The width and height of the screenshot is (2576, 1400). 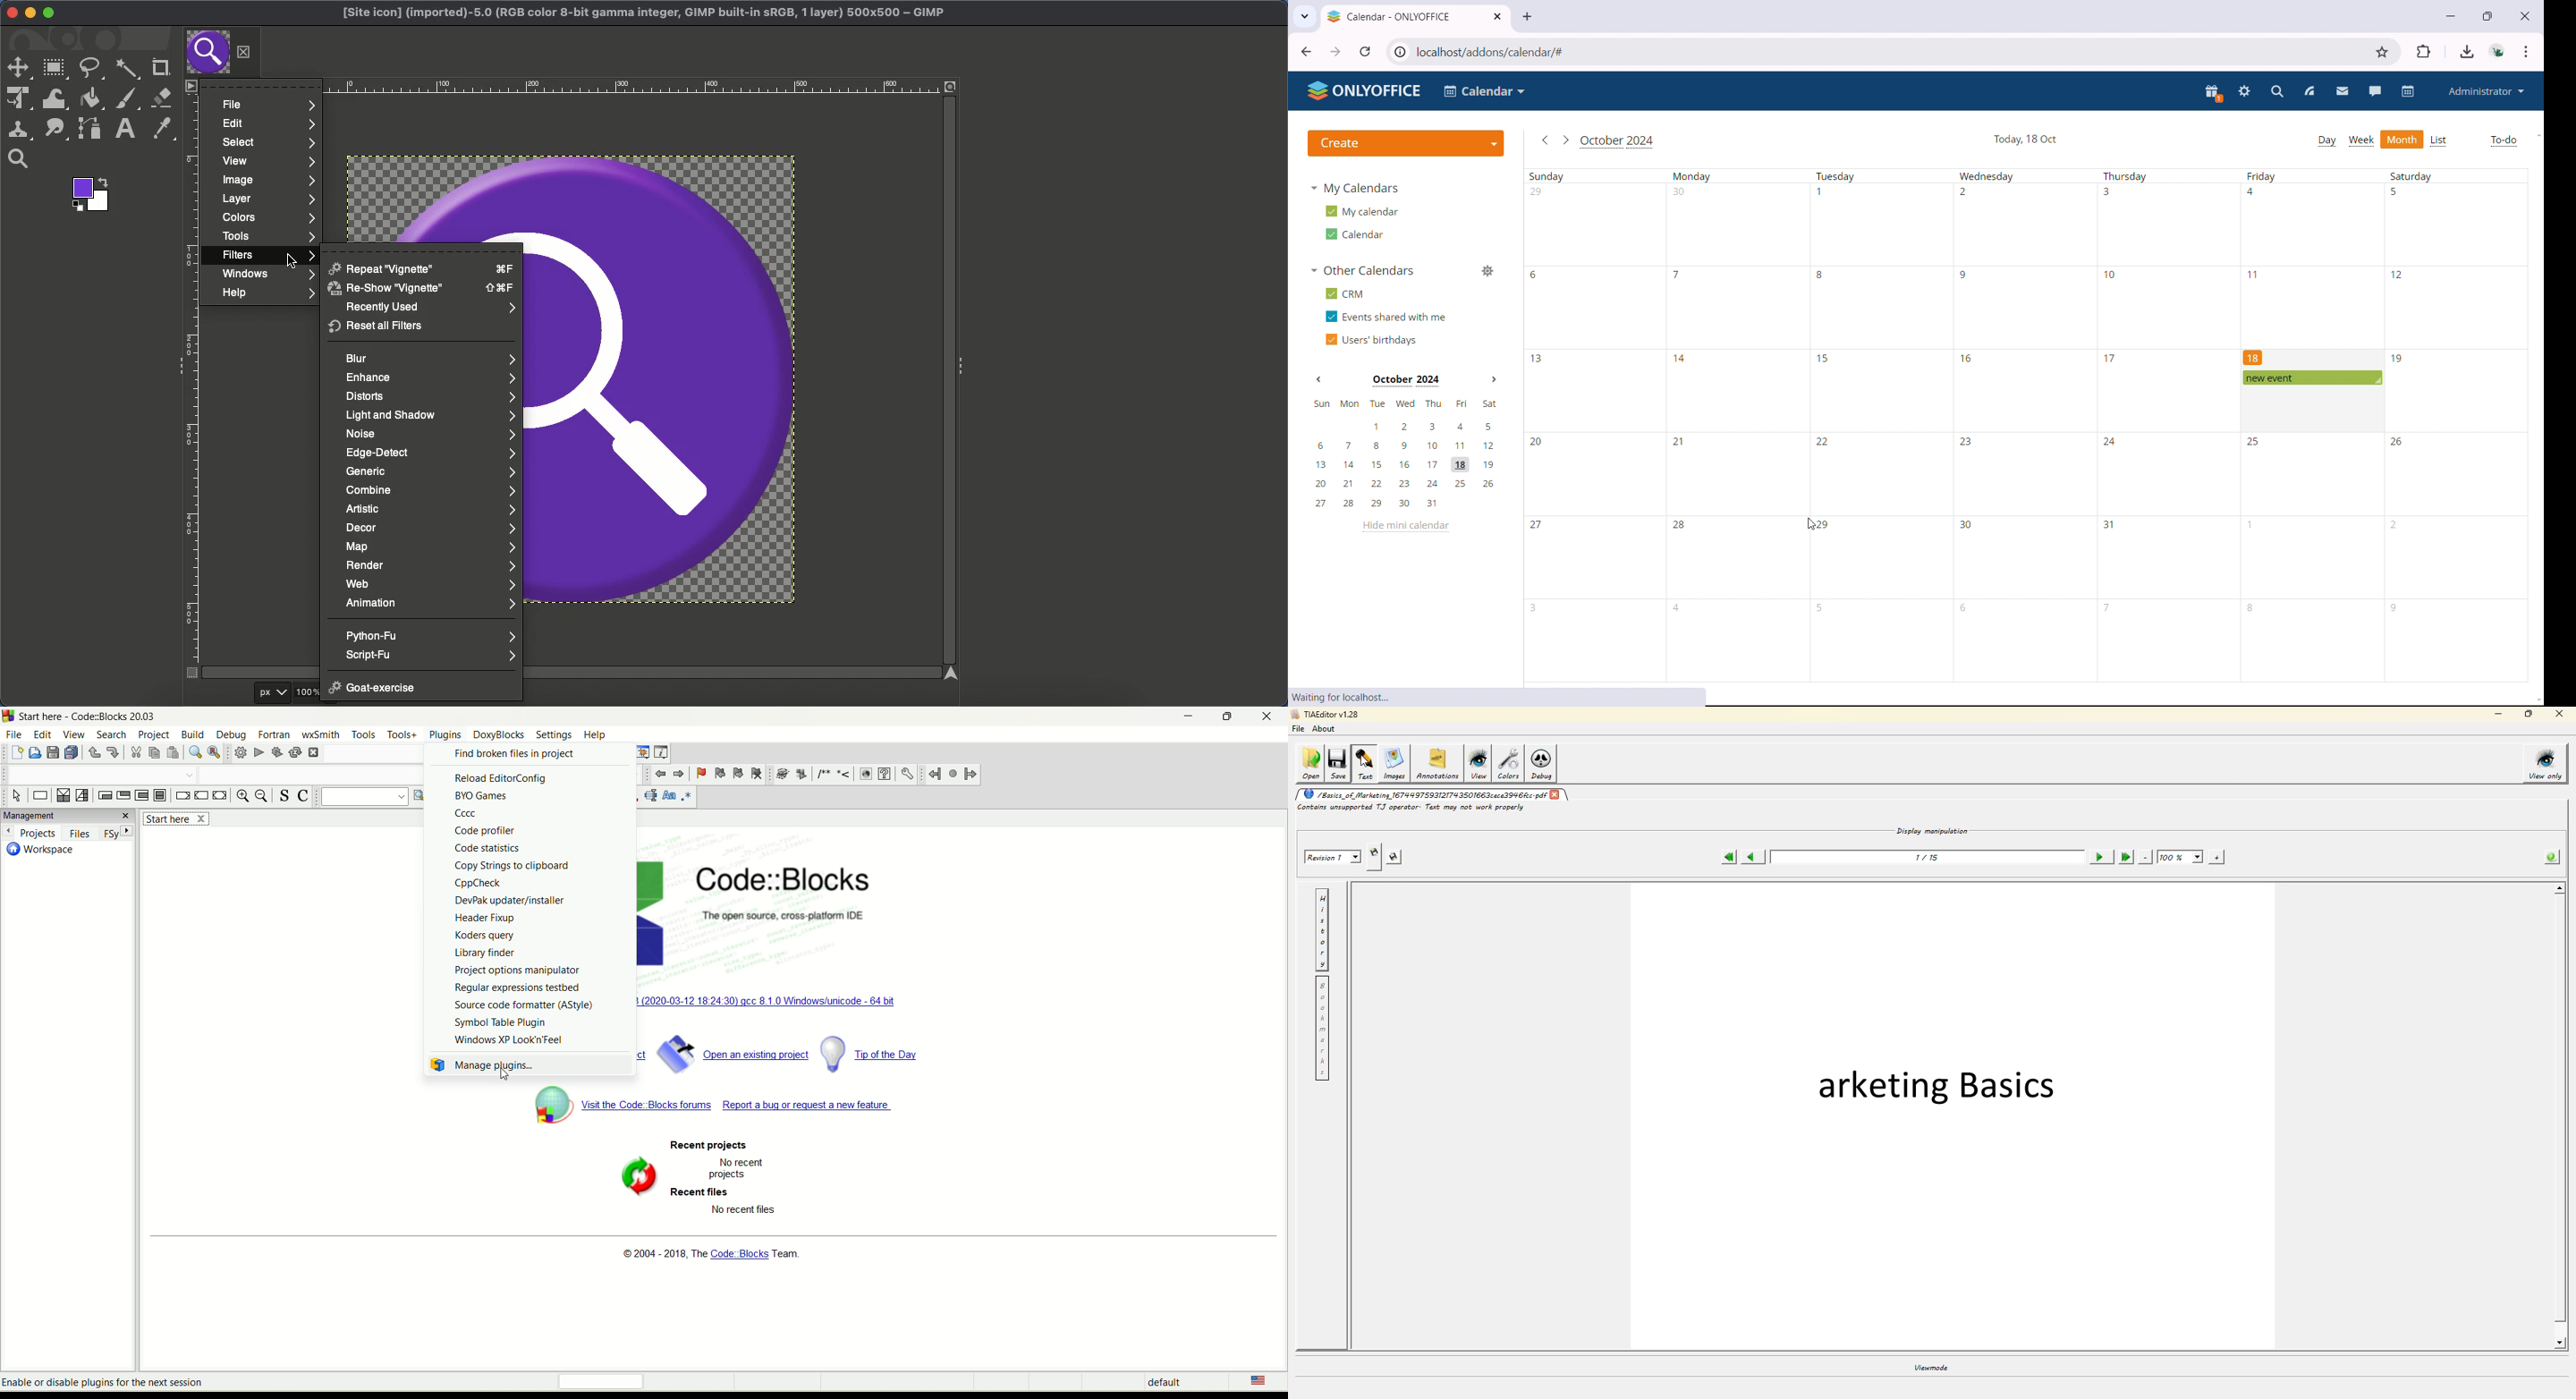 What do you see at coordinates (2125, 858) in the screenshot?
I see `last page` at bounding box center [2125, 858].